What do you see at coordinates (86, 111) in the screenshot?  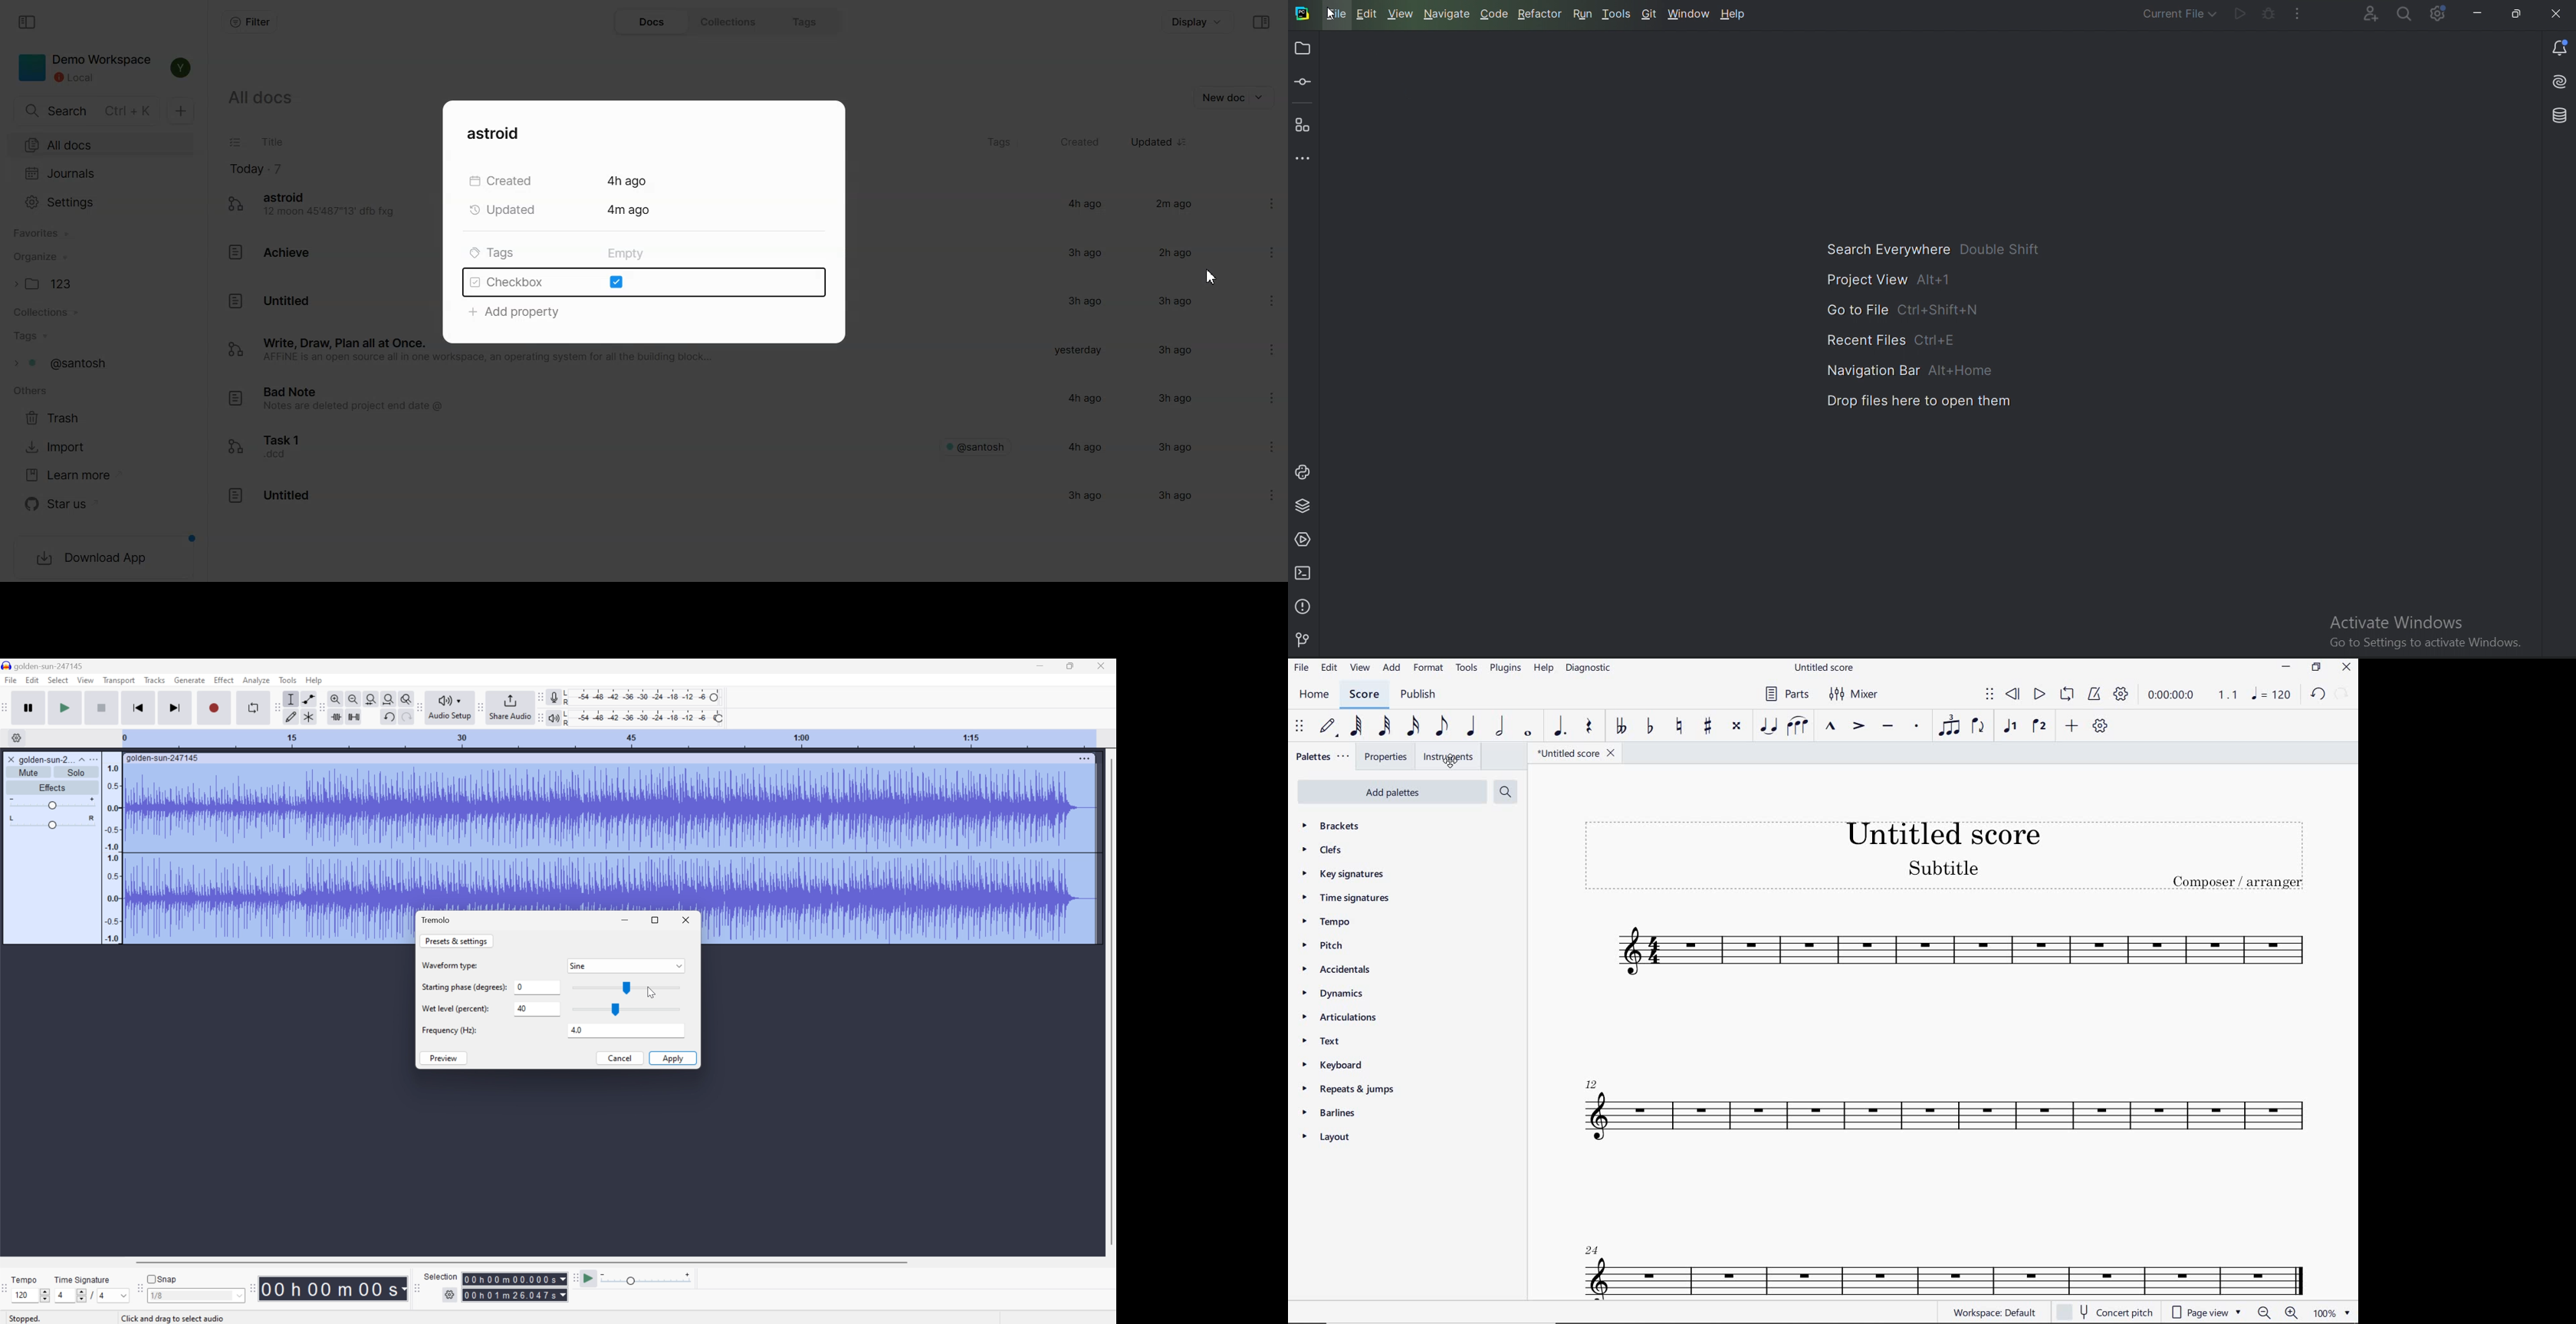 I see `Search Doc` at bounding box center [86, 111].